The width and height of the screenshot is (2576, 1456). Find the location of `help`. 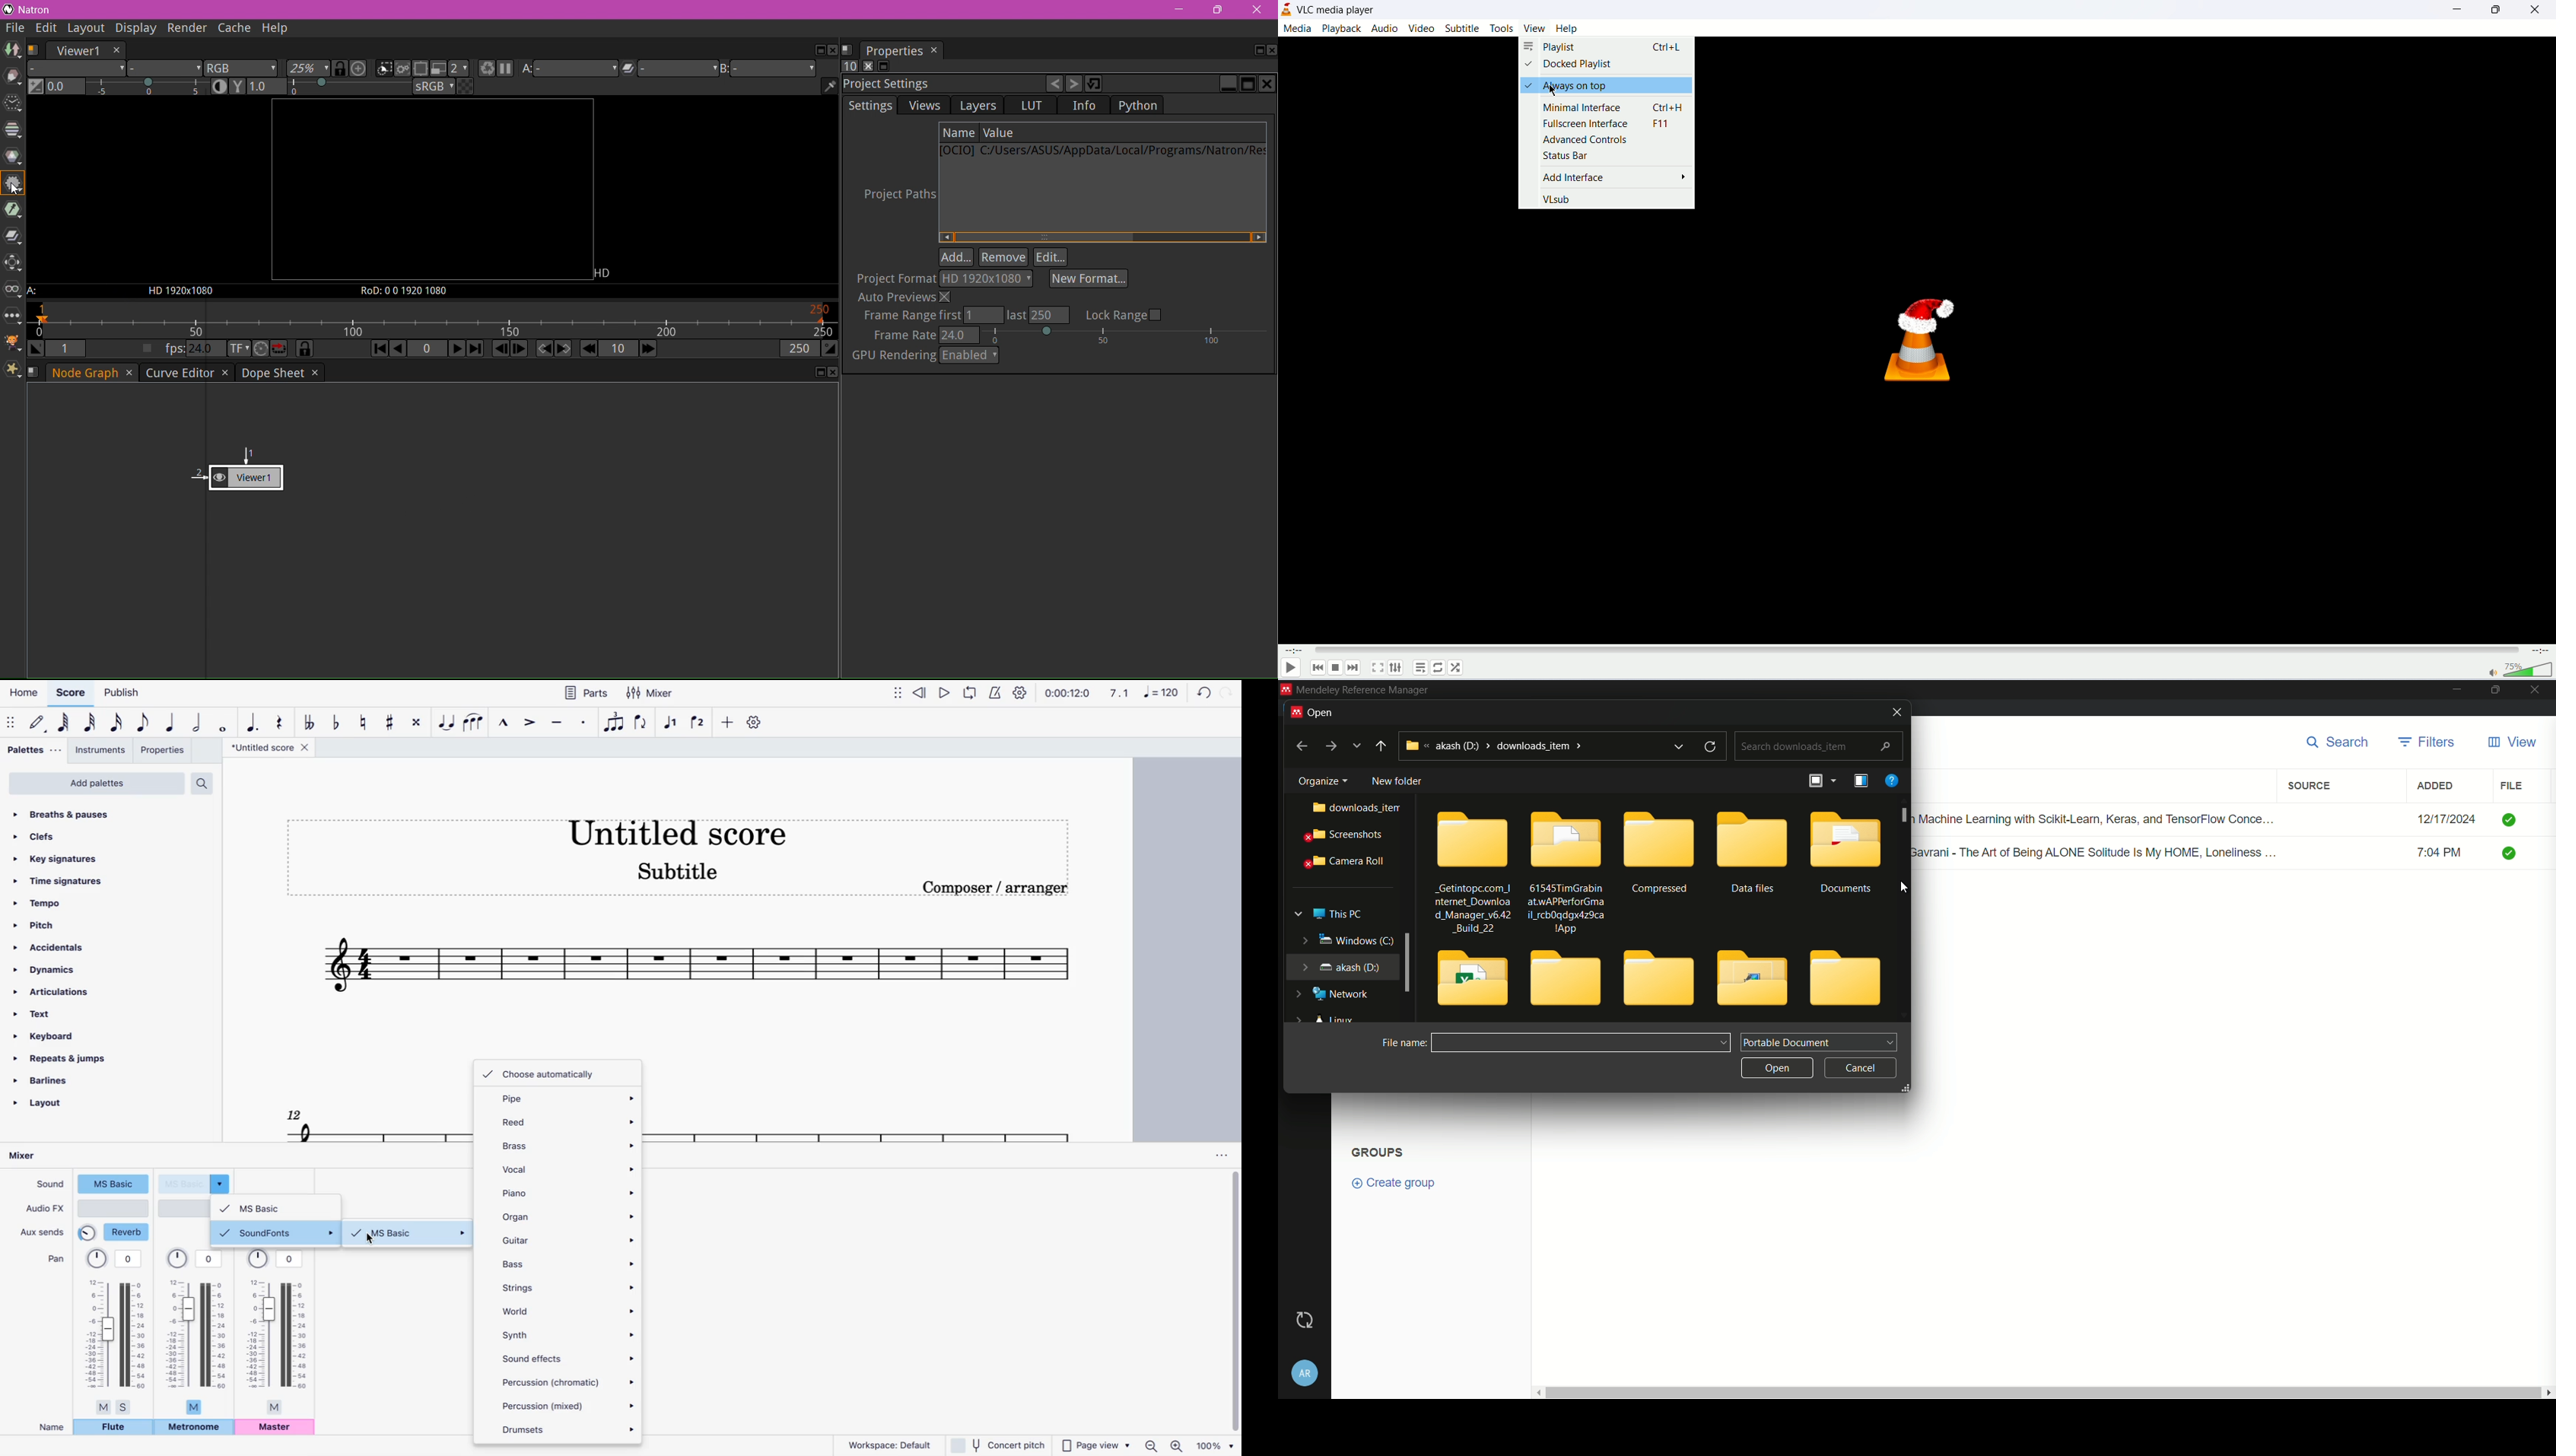

help is located at coordinates (1566, 28).